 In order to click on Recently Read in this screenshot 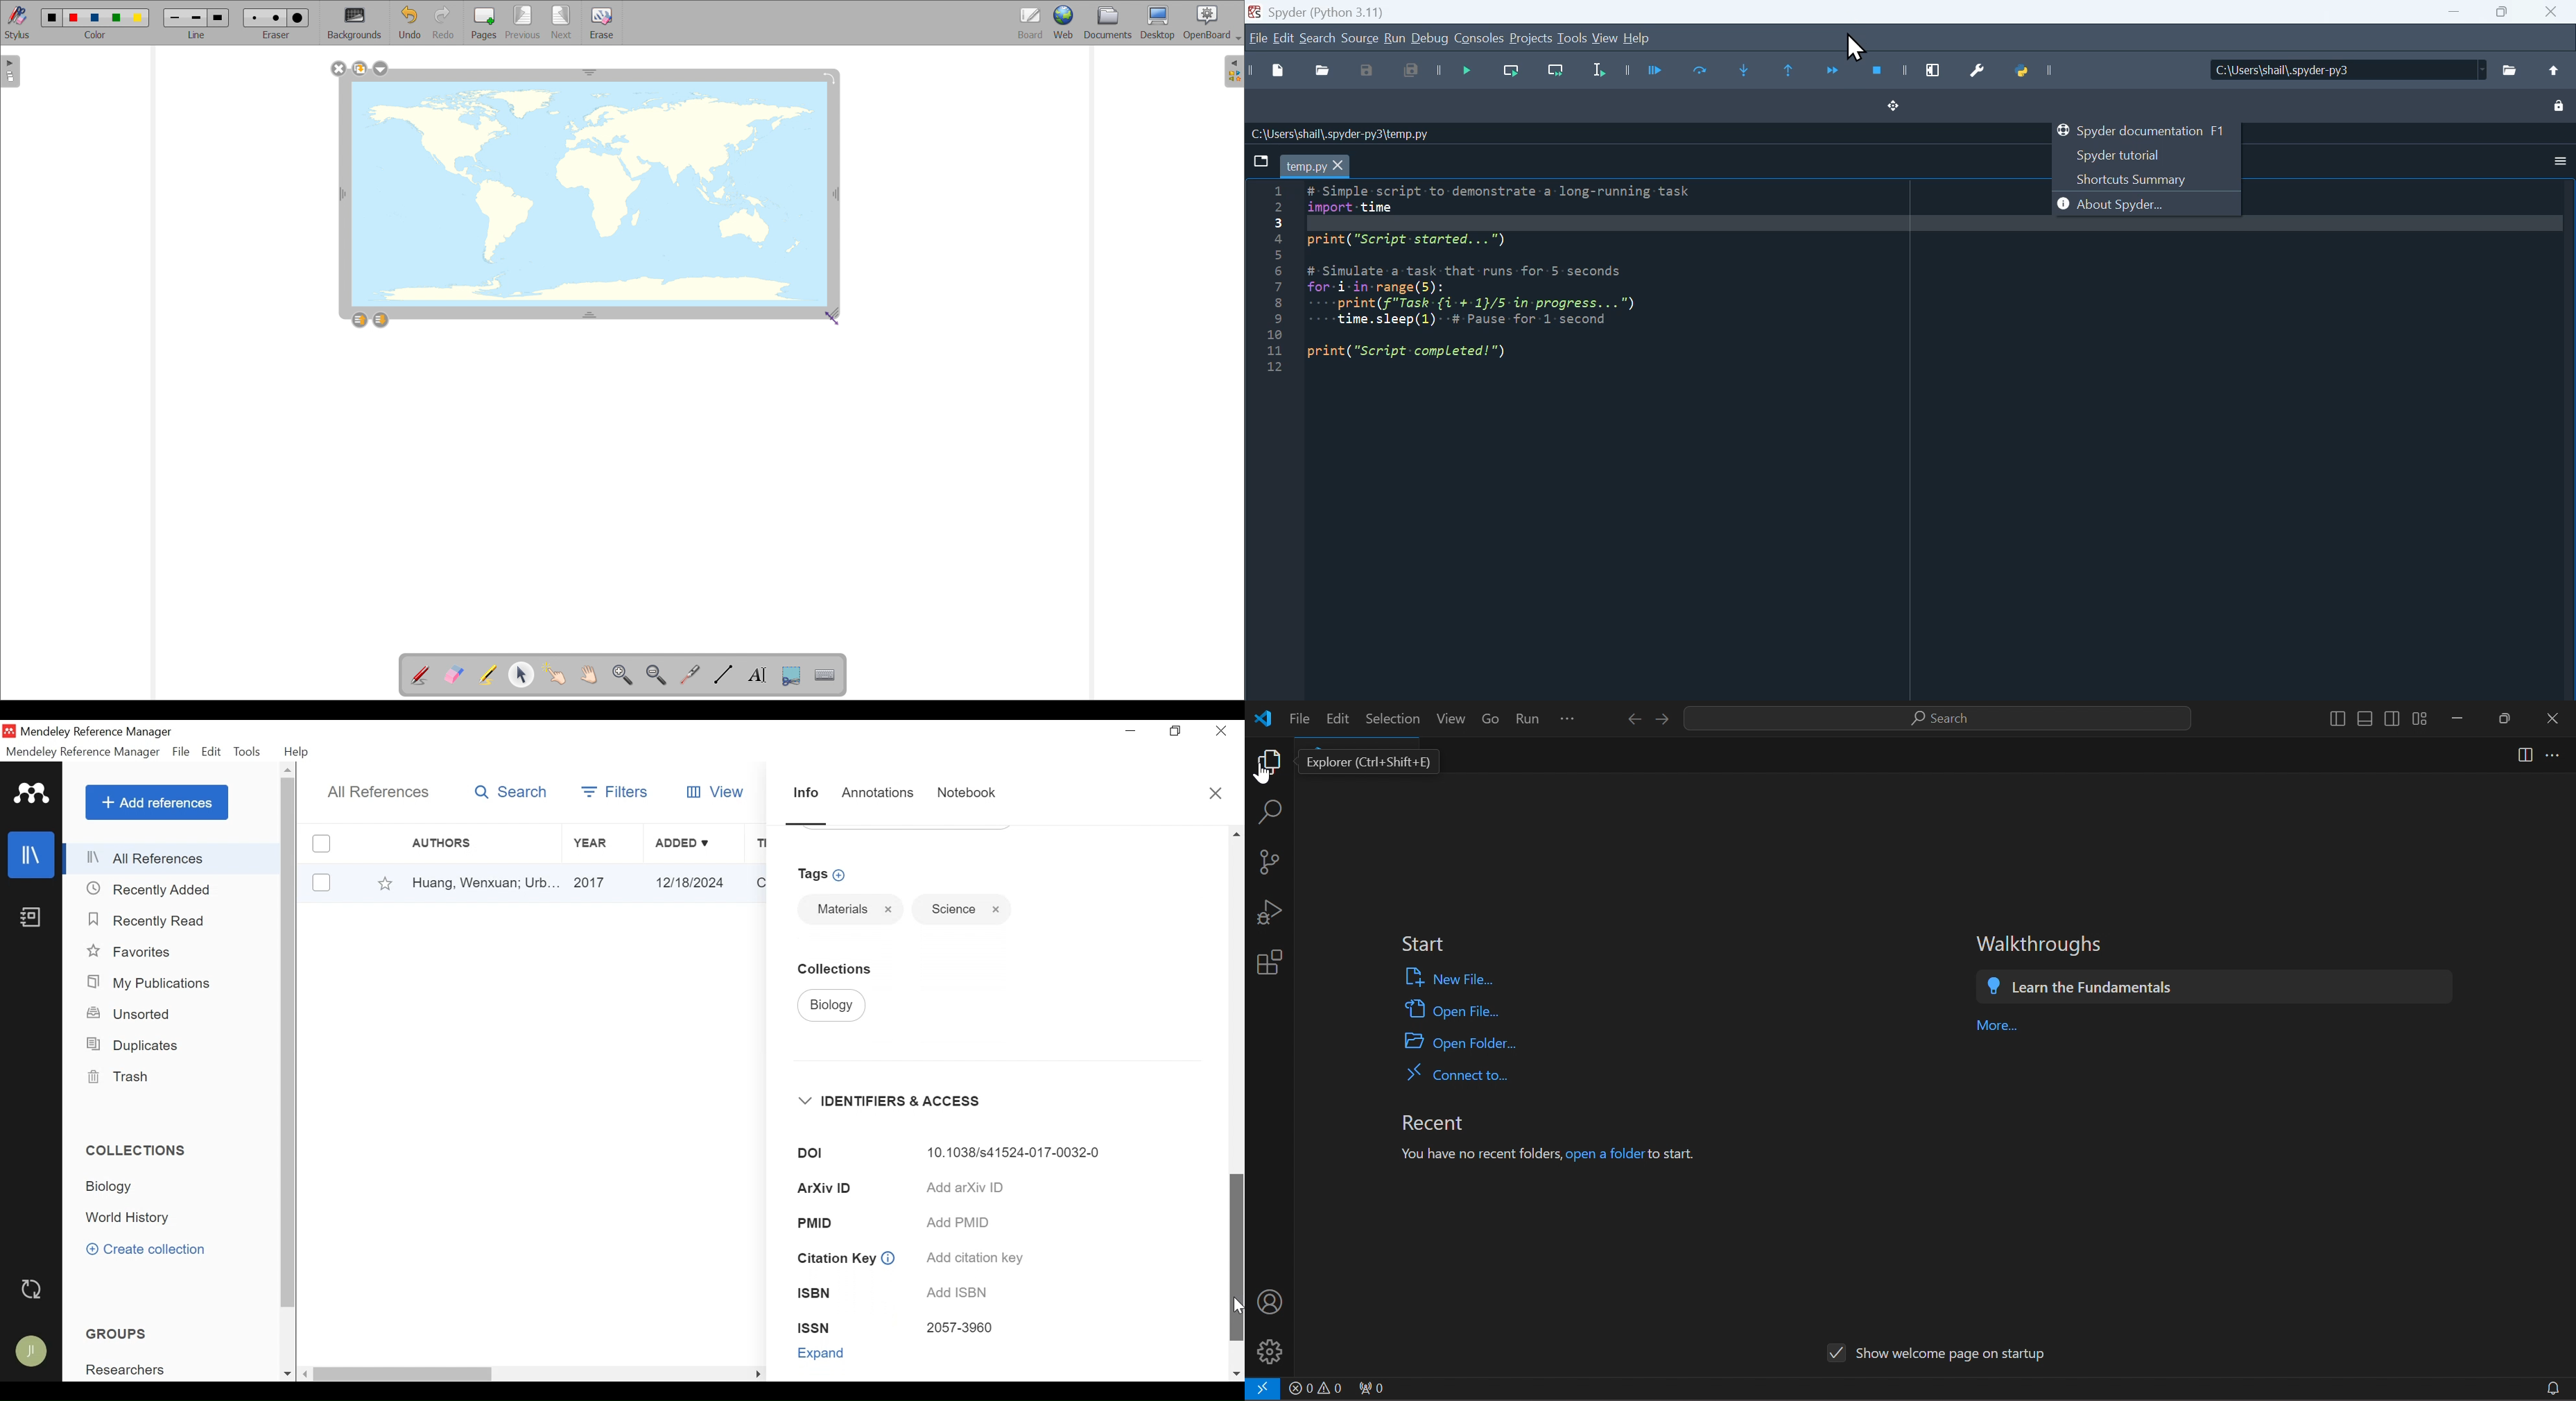, I will do `click(150, 921)`.